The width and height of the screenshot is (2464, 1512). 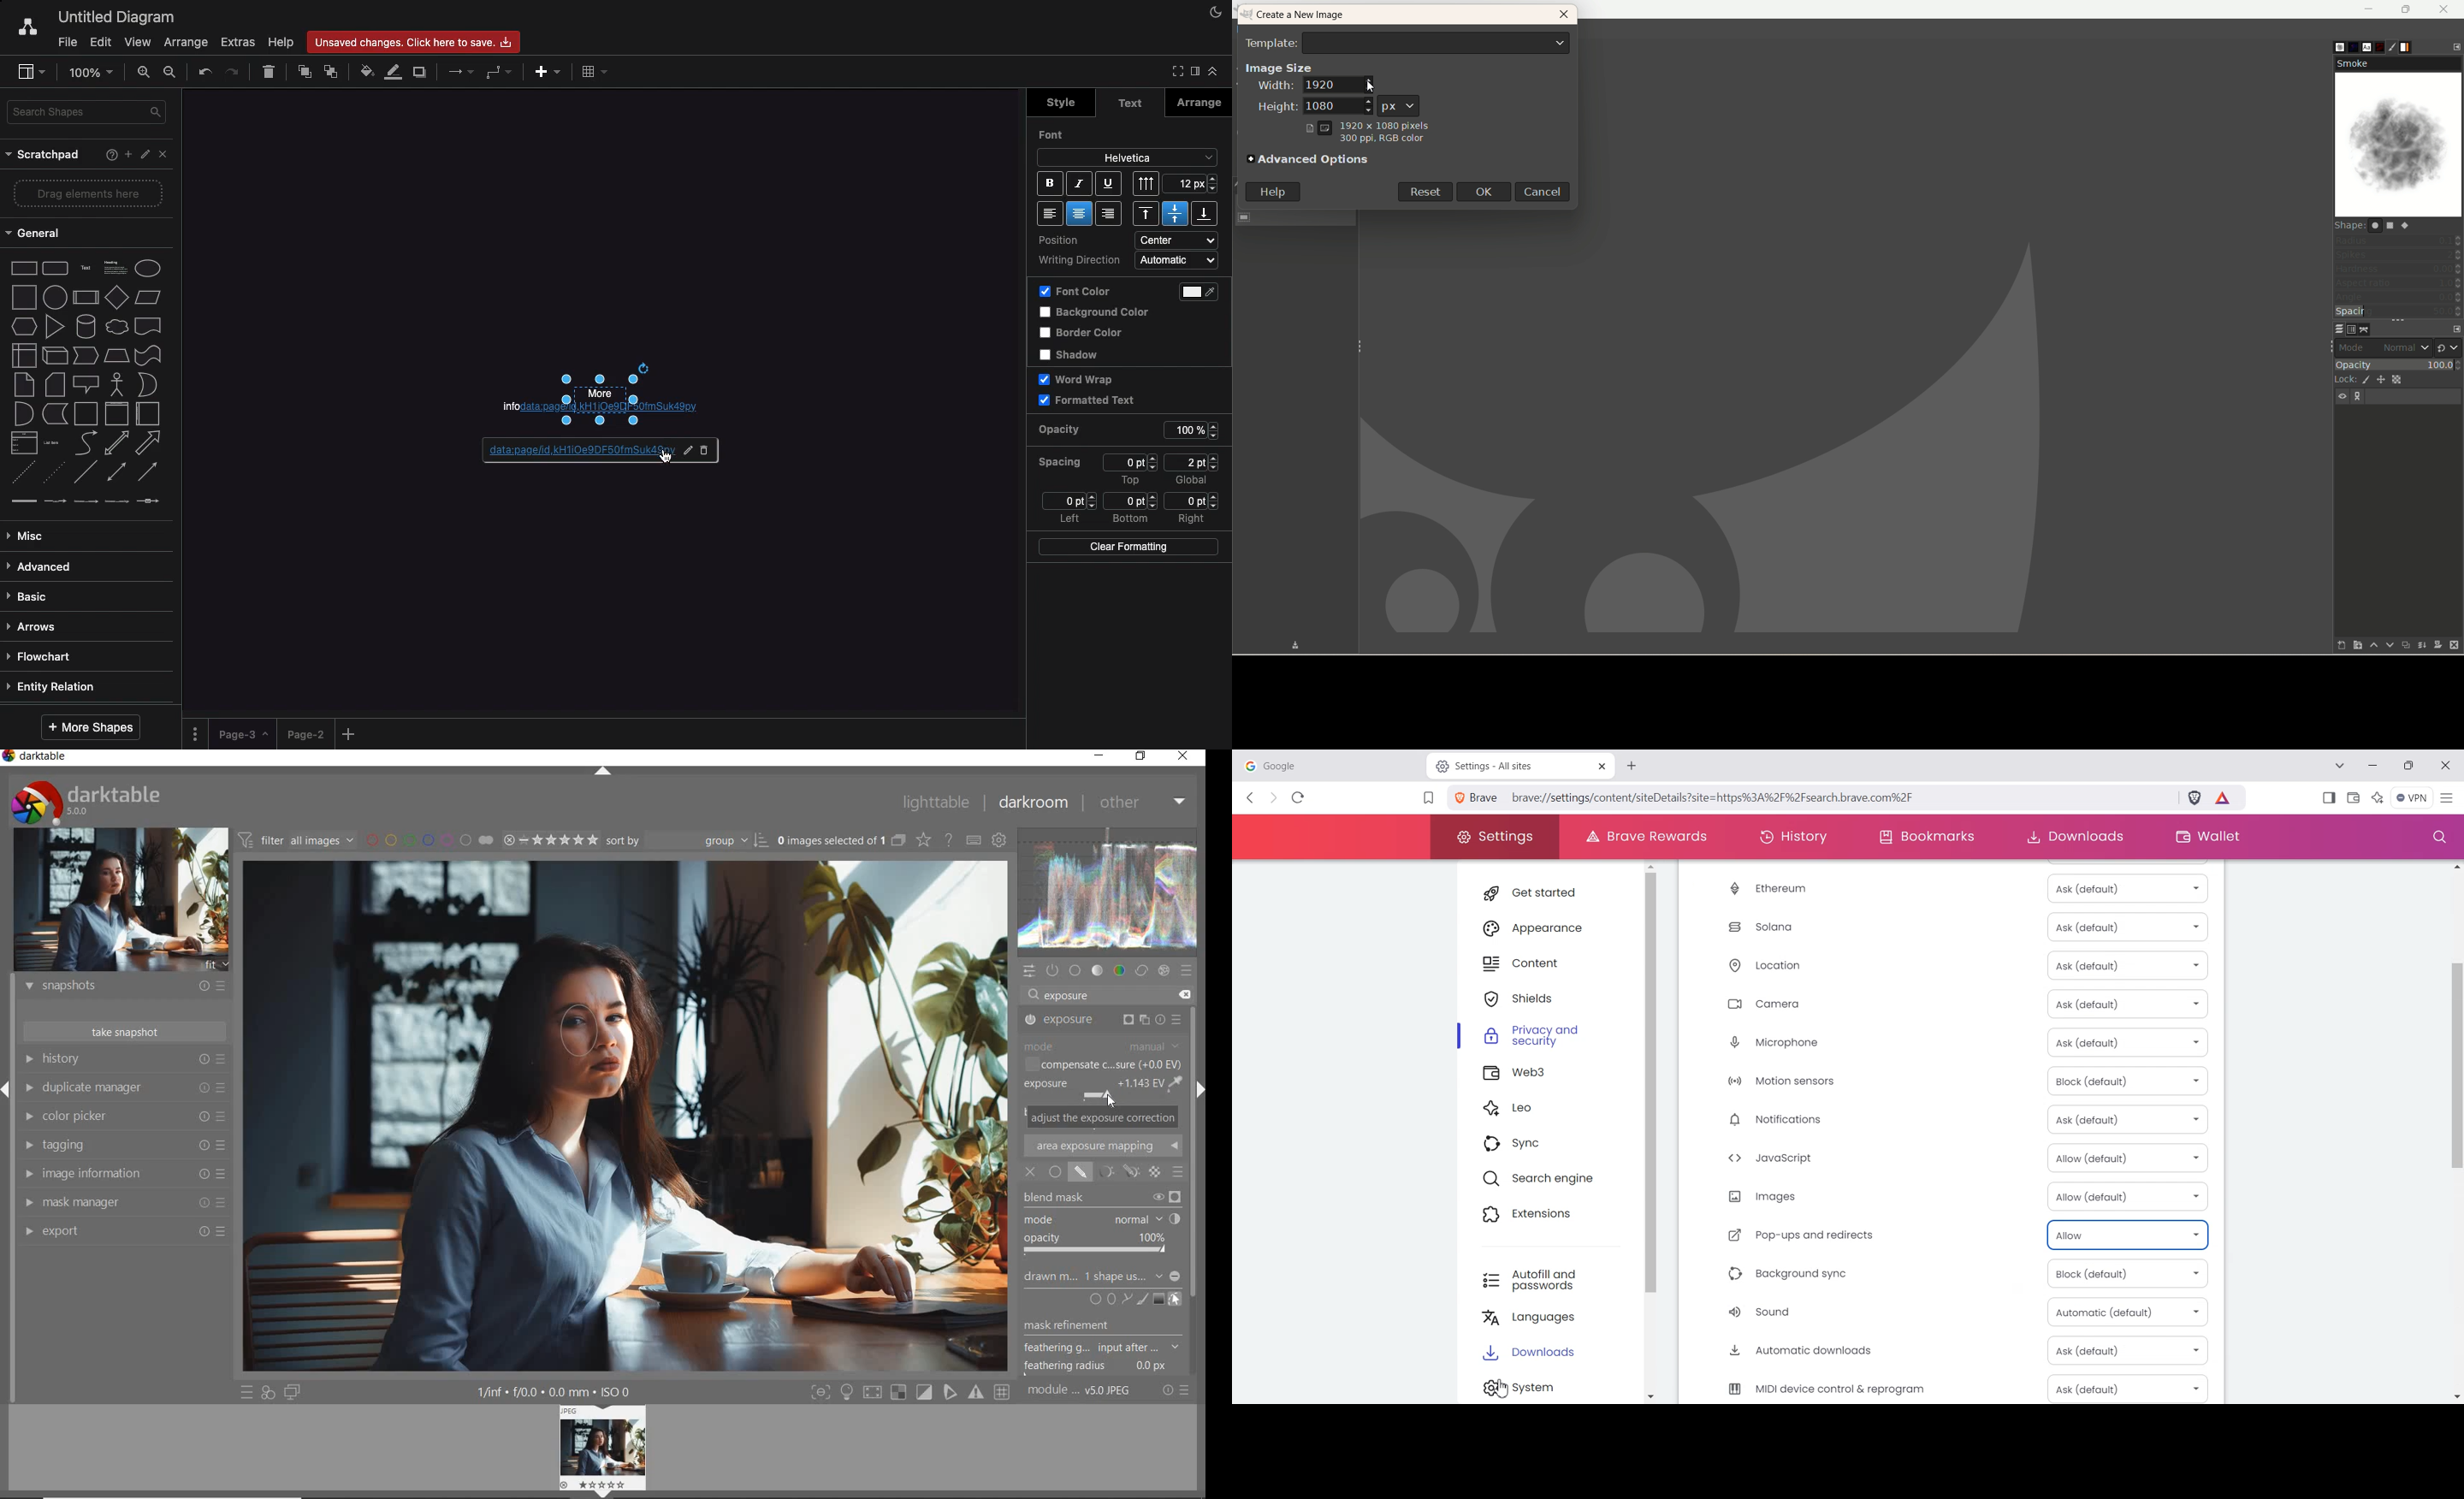 I want to click on take snapshot, so click(x=126, y=1032).